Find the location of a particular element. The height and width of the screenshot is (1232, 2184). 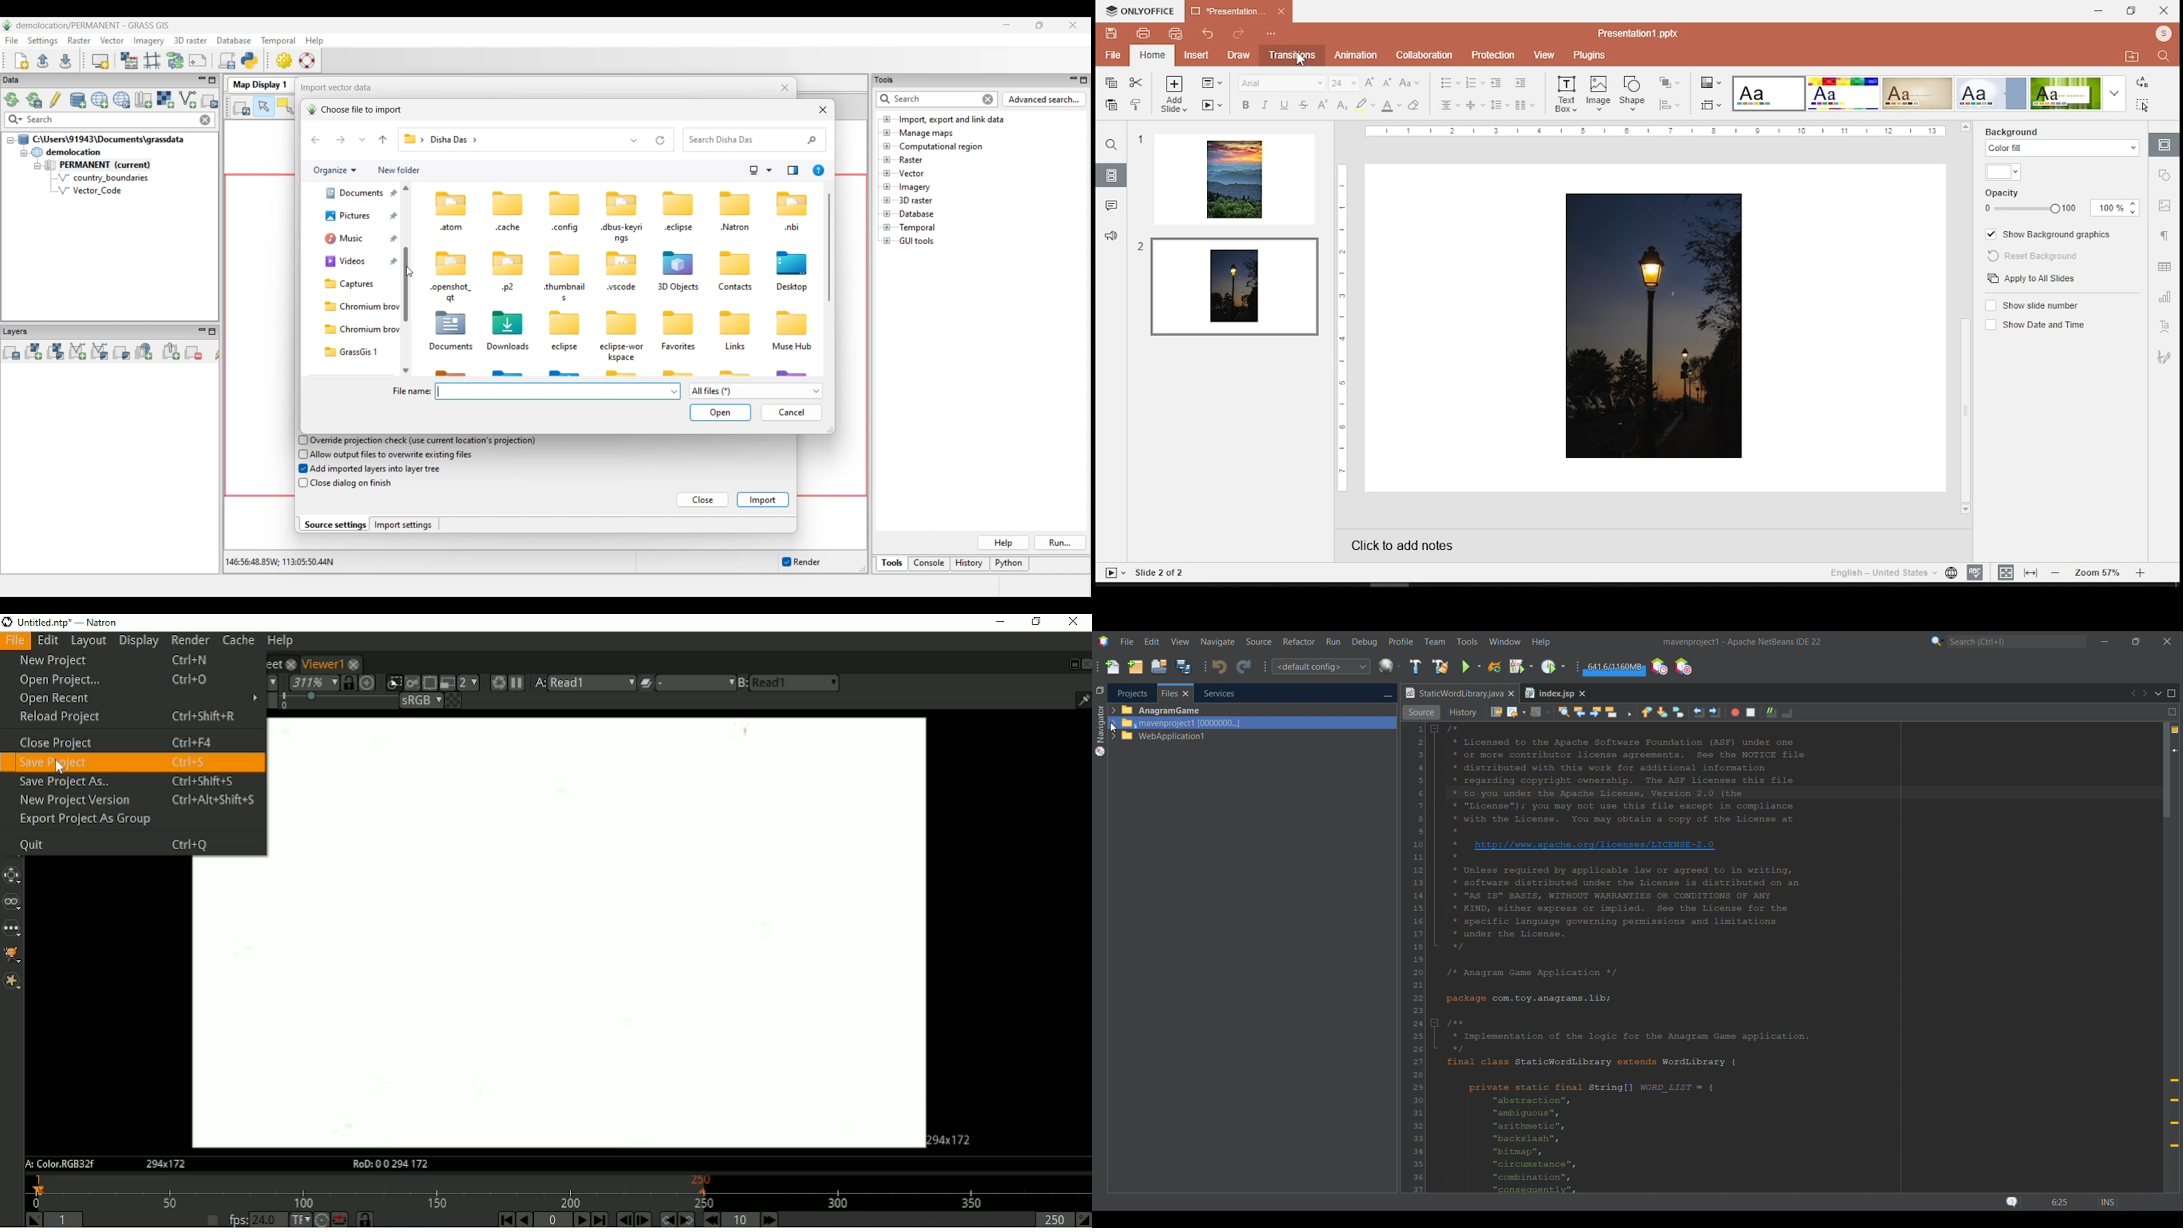

text box is located at coordinates (1566, 96).